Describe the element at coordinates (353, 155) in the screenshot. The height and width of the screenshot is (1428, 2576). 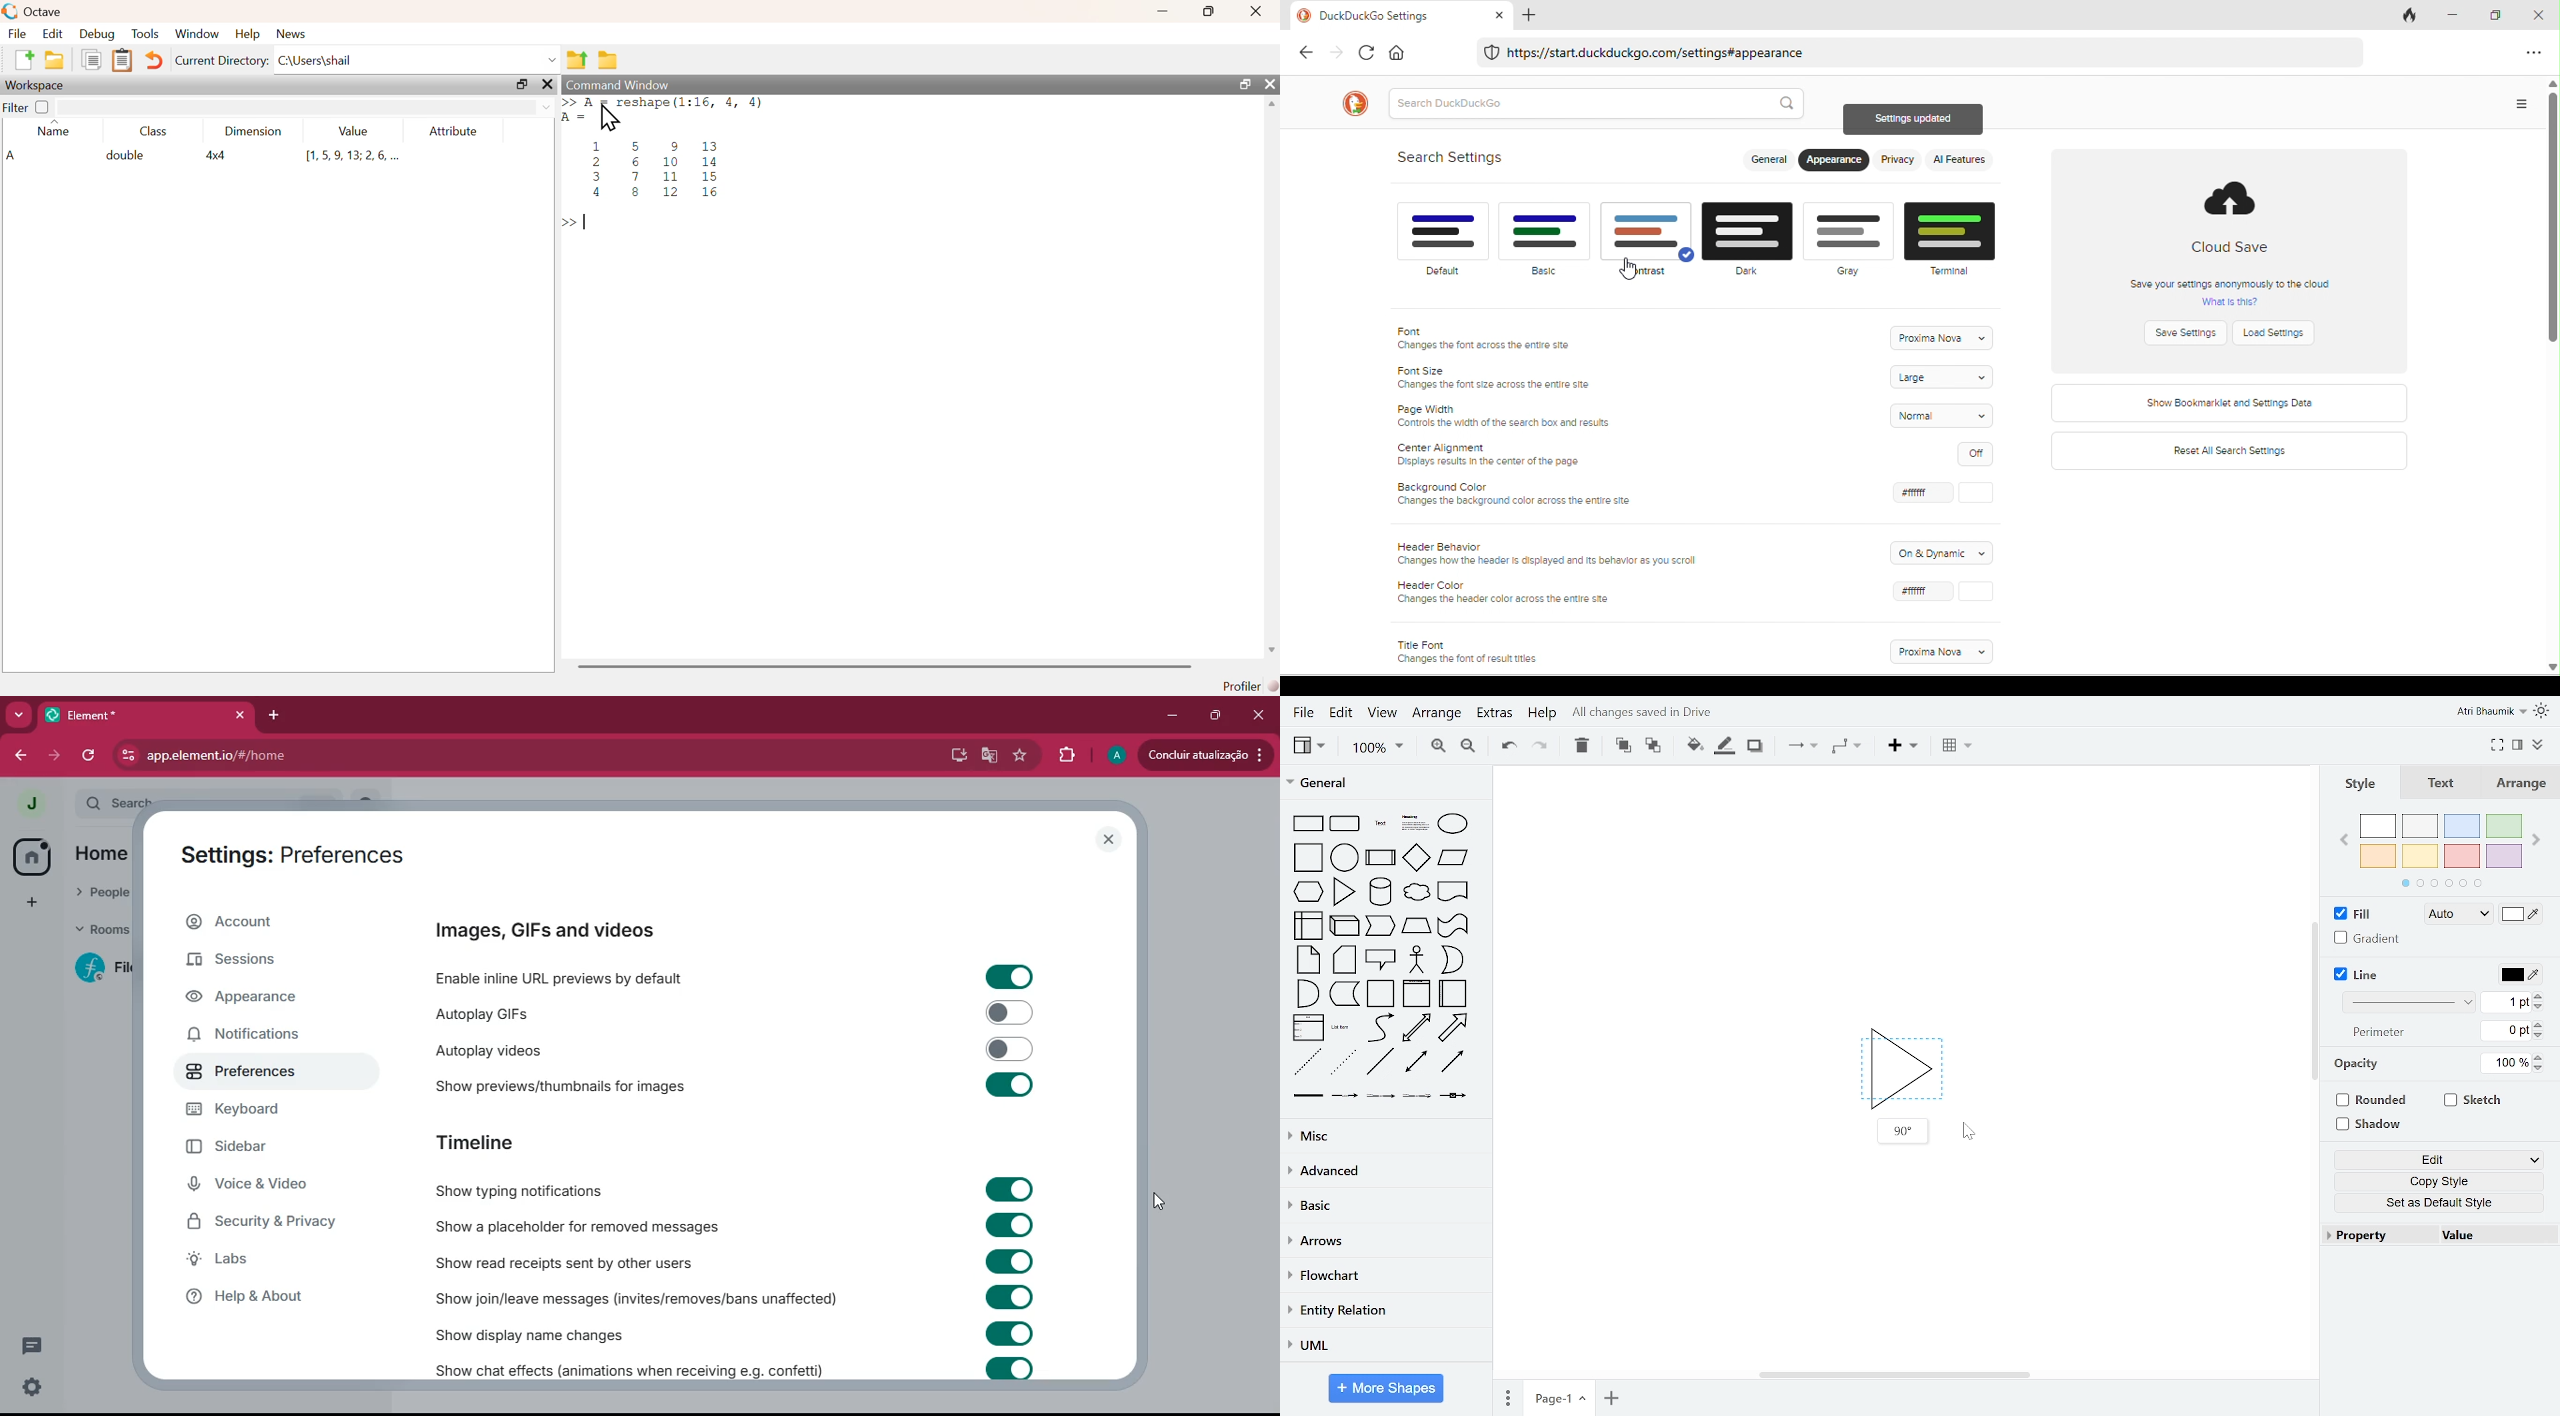
I see `1,5,9,13;2,6, ..` at that location.